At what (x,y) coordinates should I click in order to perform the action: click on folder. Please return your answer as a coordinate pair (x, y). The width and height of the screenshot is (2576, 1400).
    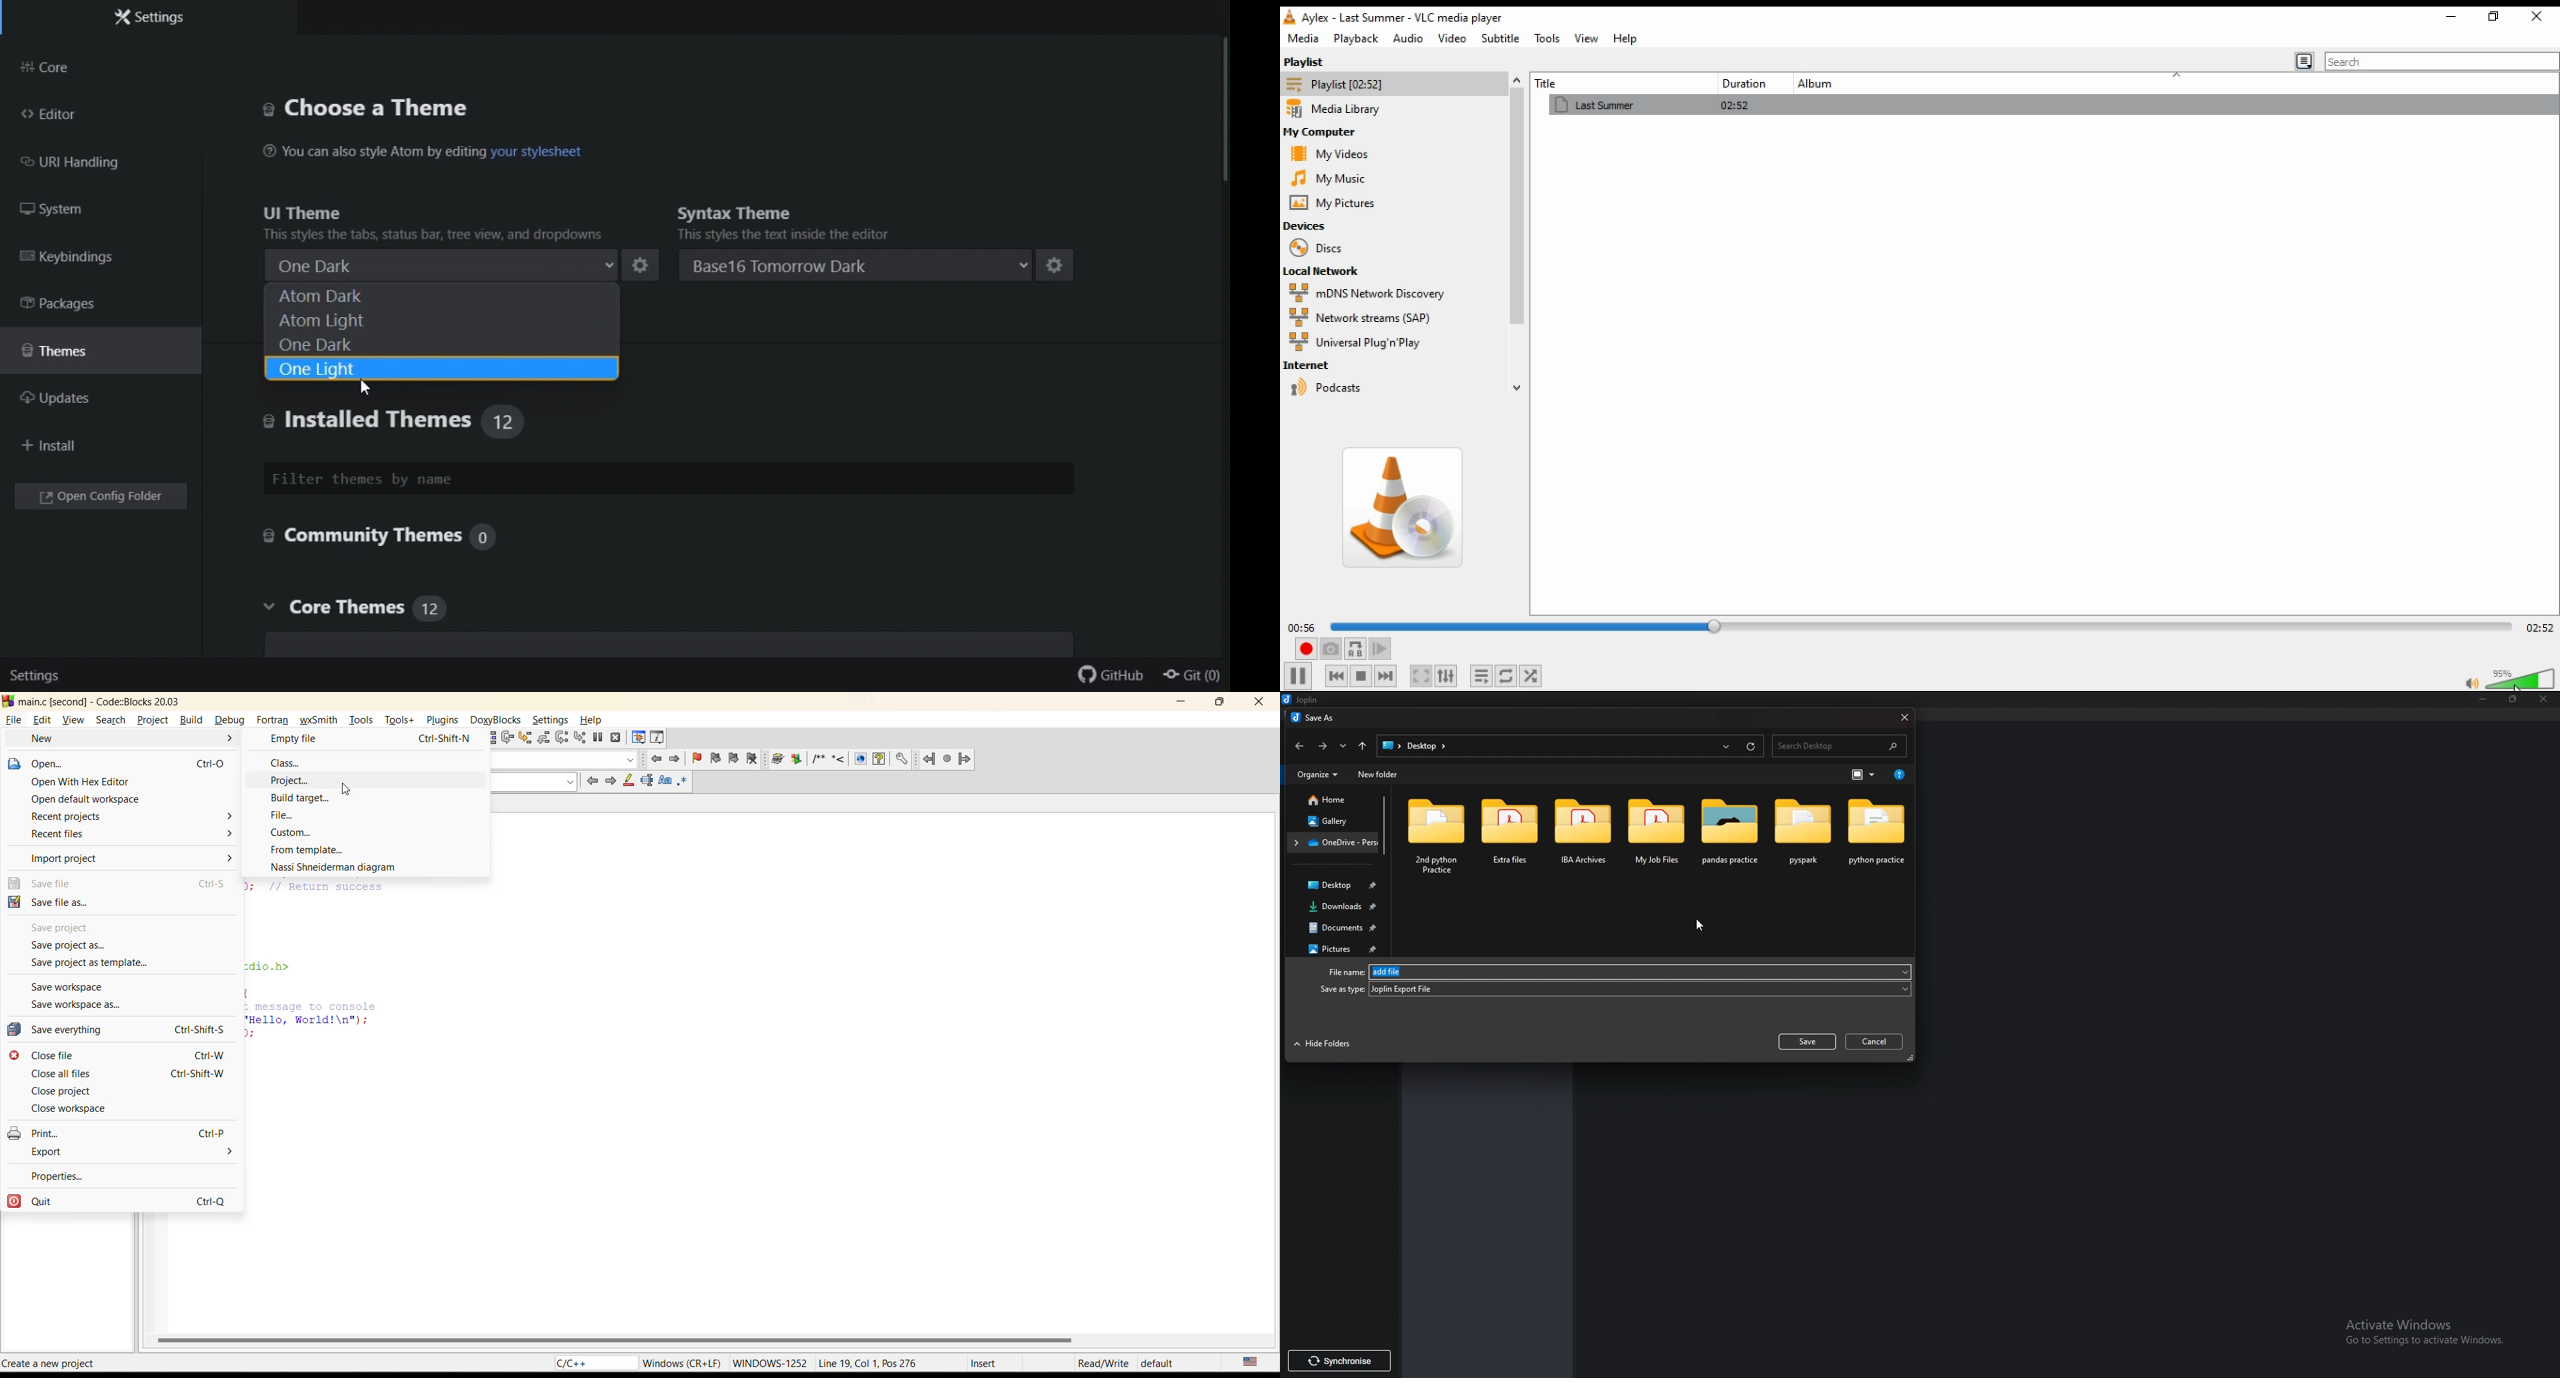
    Looking at the image, I should click on (1881, 831).